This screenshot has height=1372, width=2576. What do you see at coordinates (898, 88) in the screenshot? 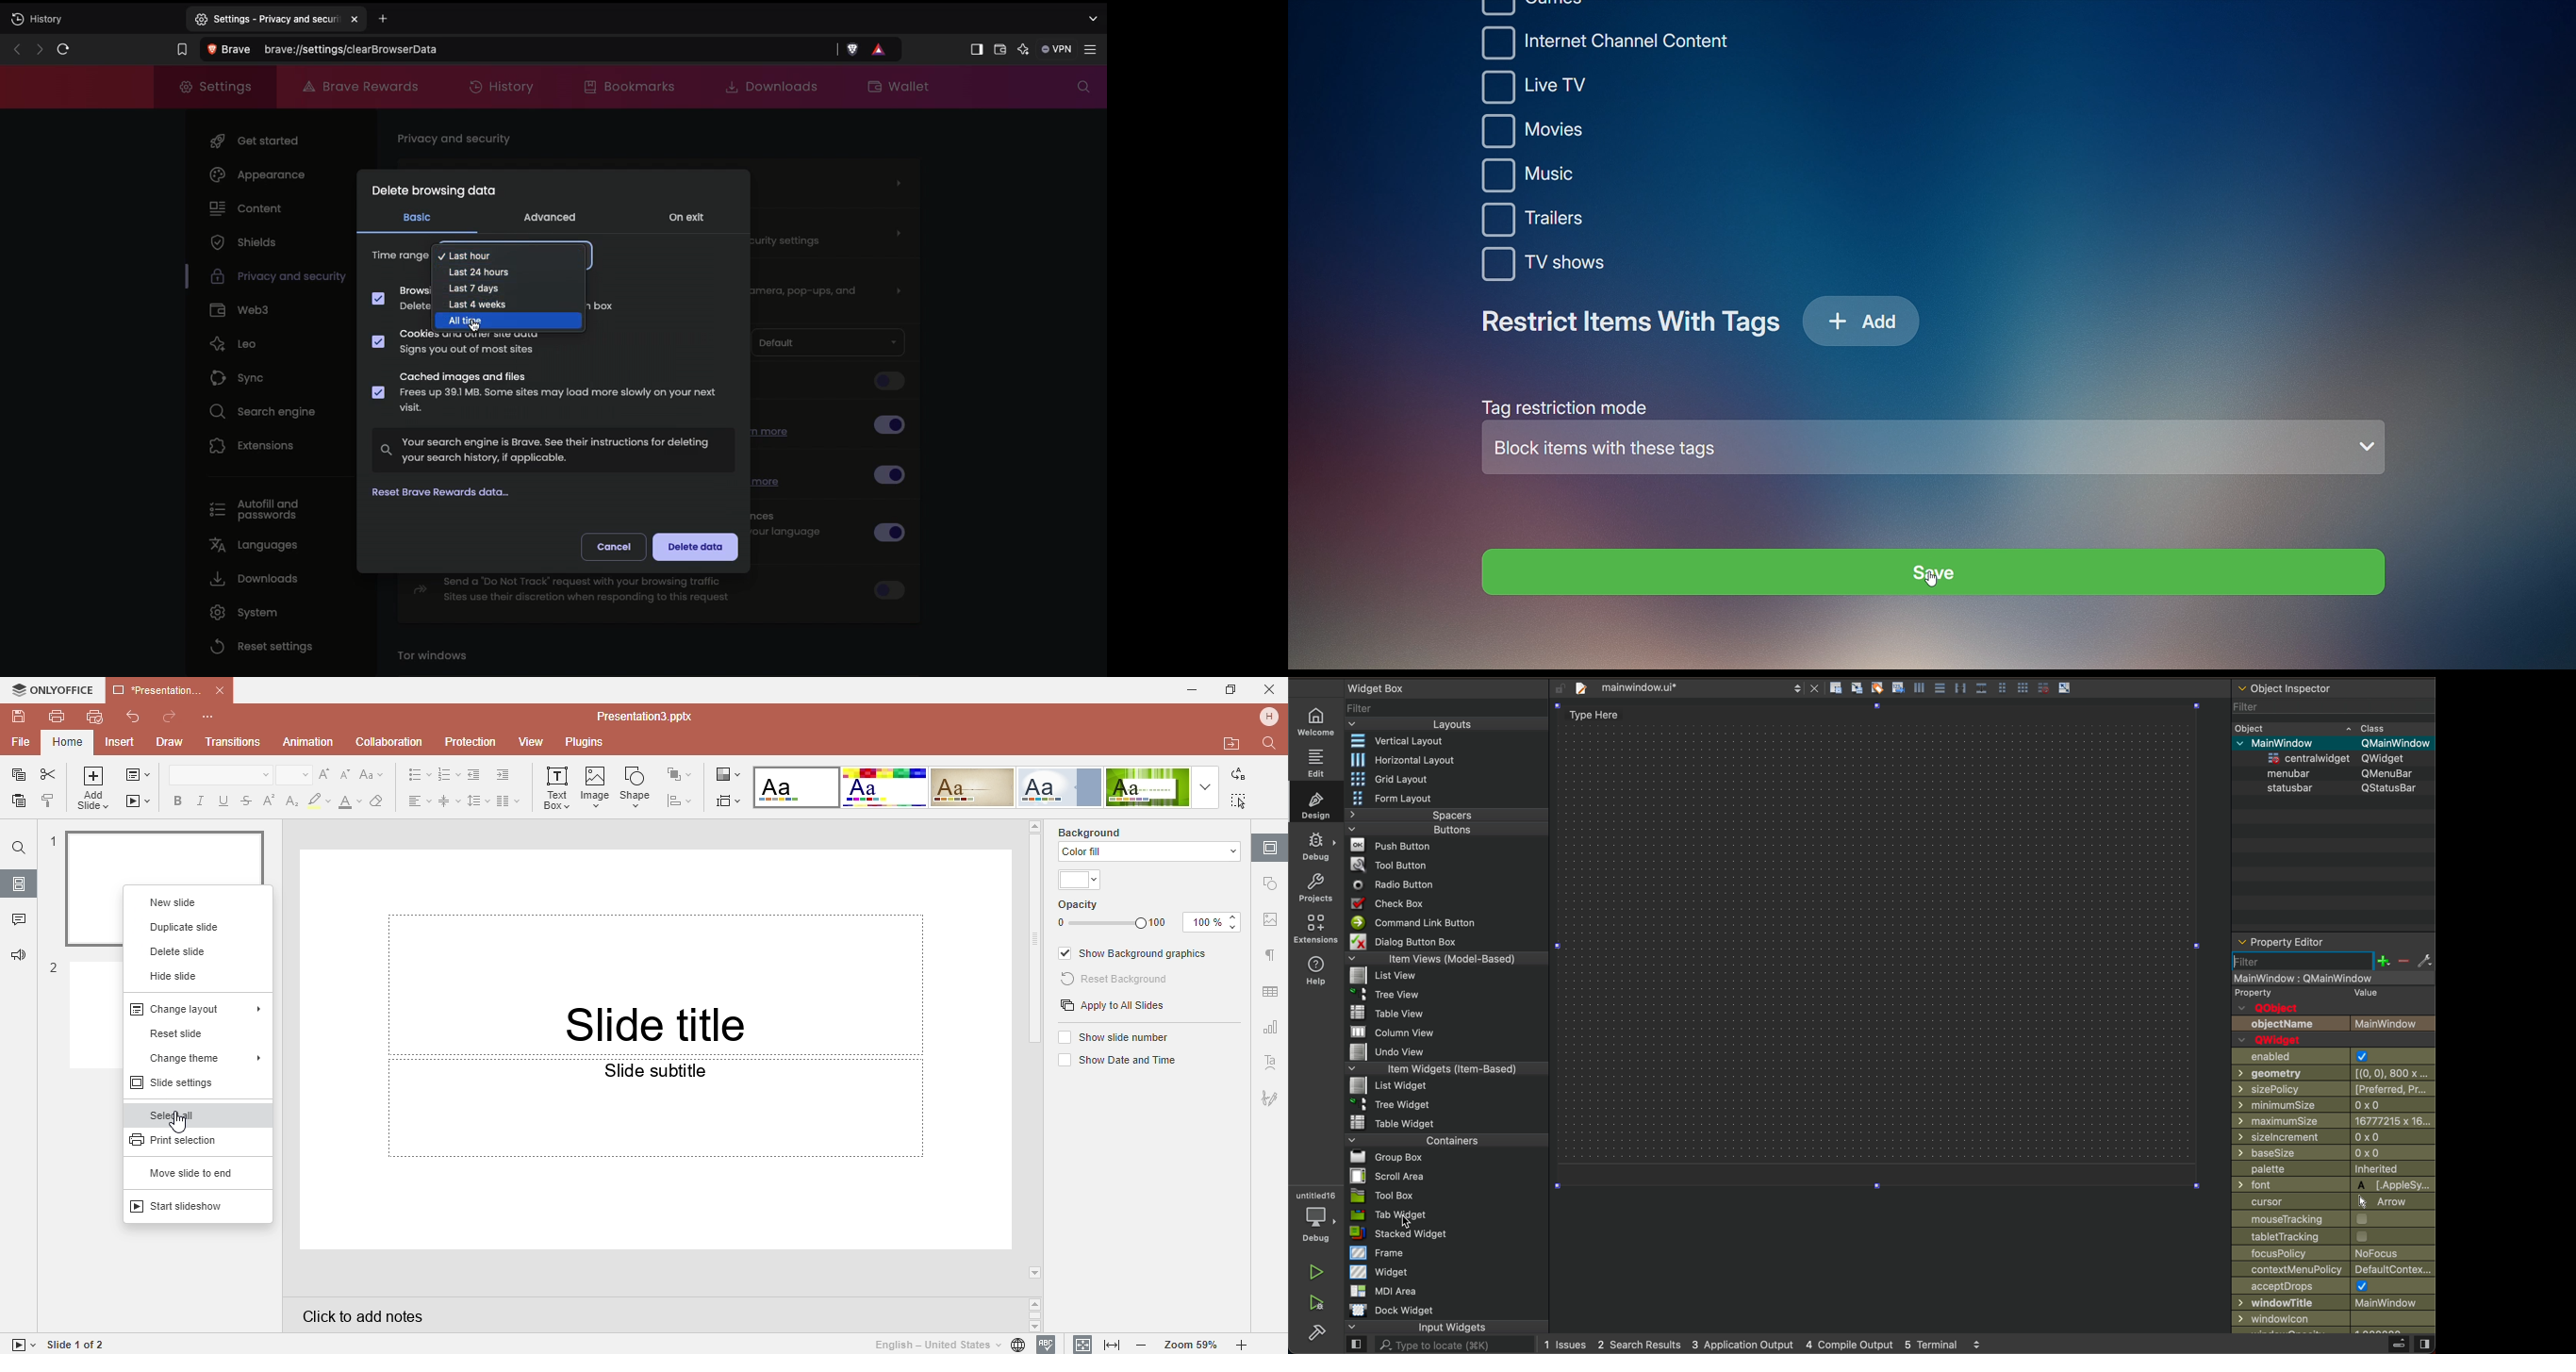
I see `Wallet` at bounding box center [898, 88].